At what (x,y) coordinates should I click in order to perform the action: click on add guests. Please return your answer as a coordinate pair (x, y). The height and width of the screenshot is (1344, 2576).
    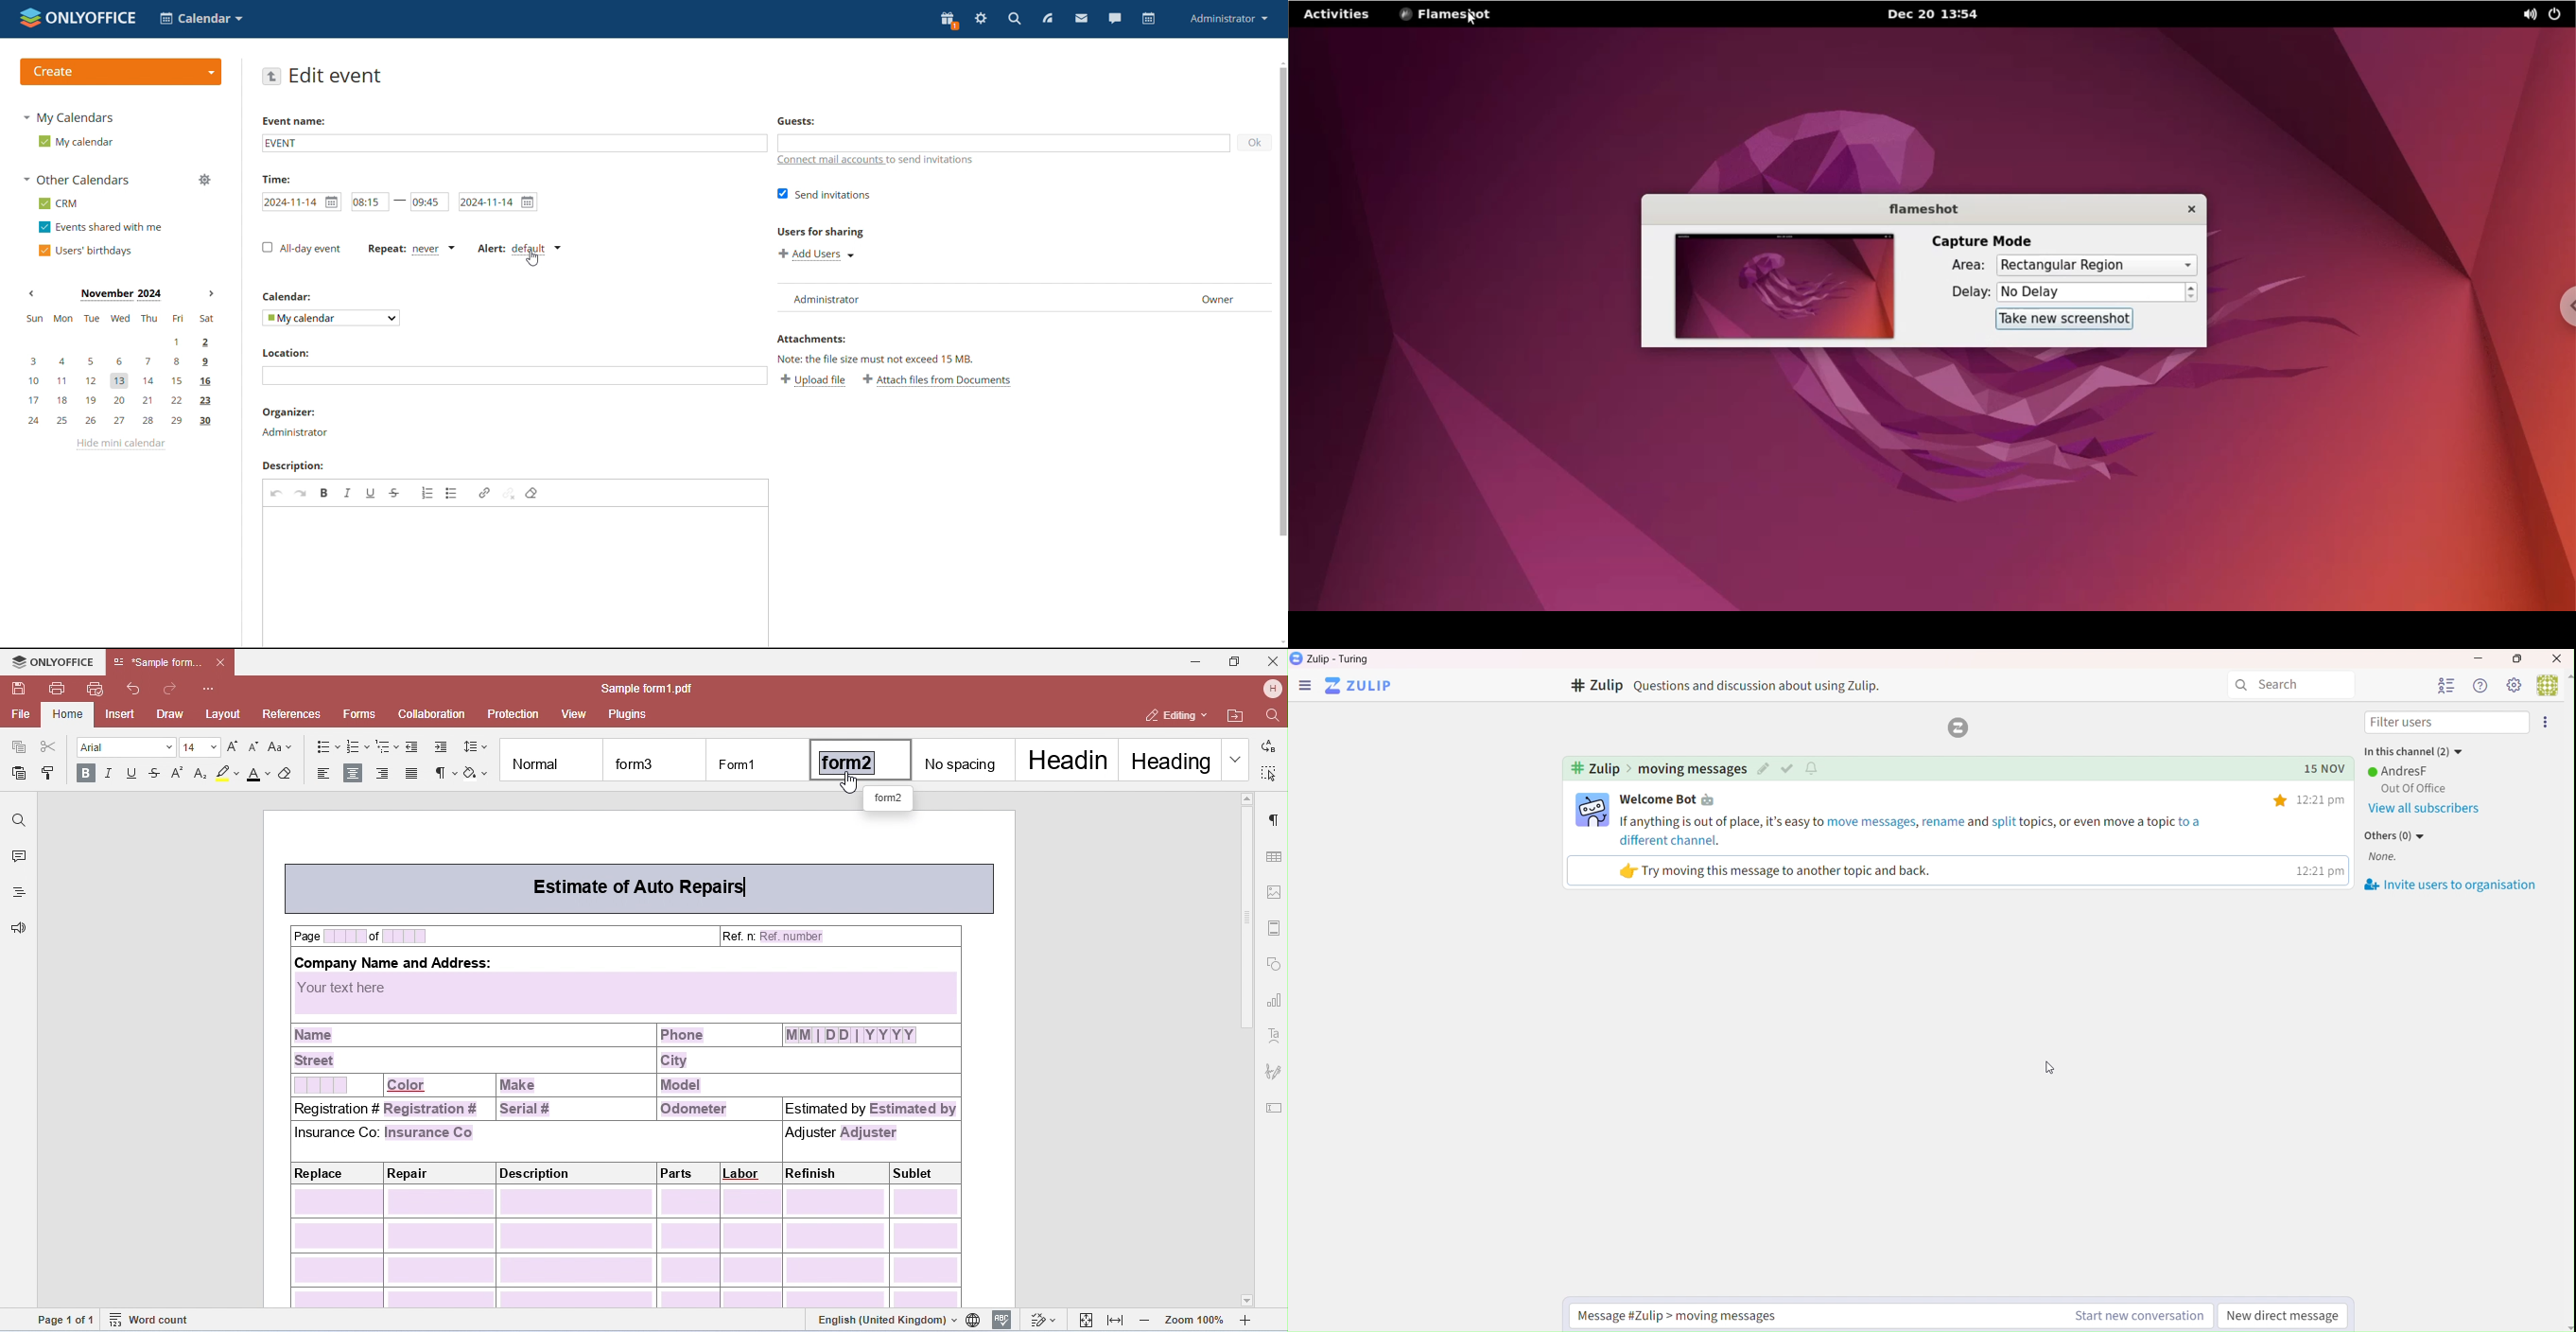
    Looking at the image, I should click on (1004, 144).